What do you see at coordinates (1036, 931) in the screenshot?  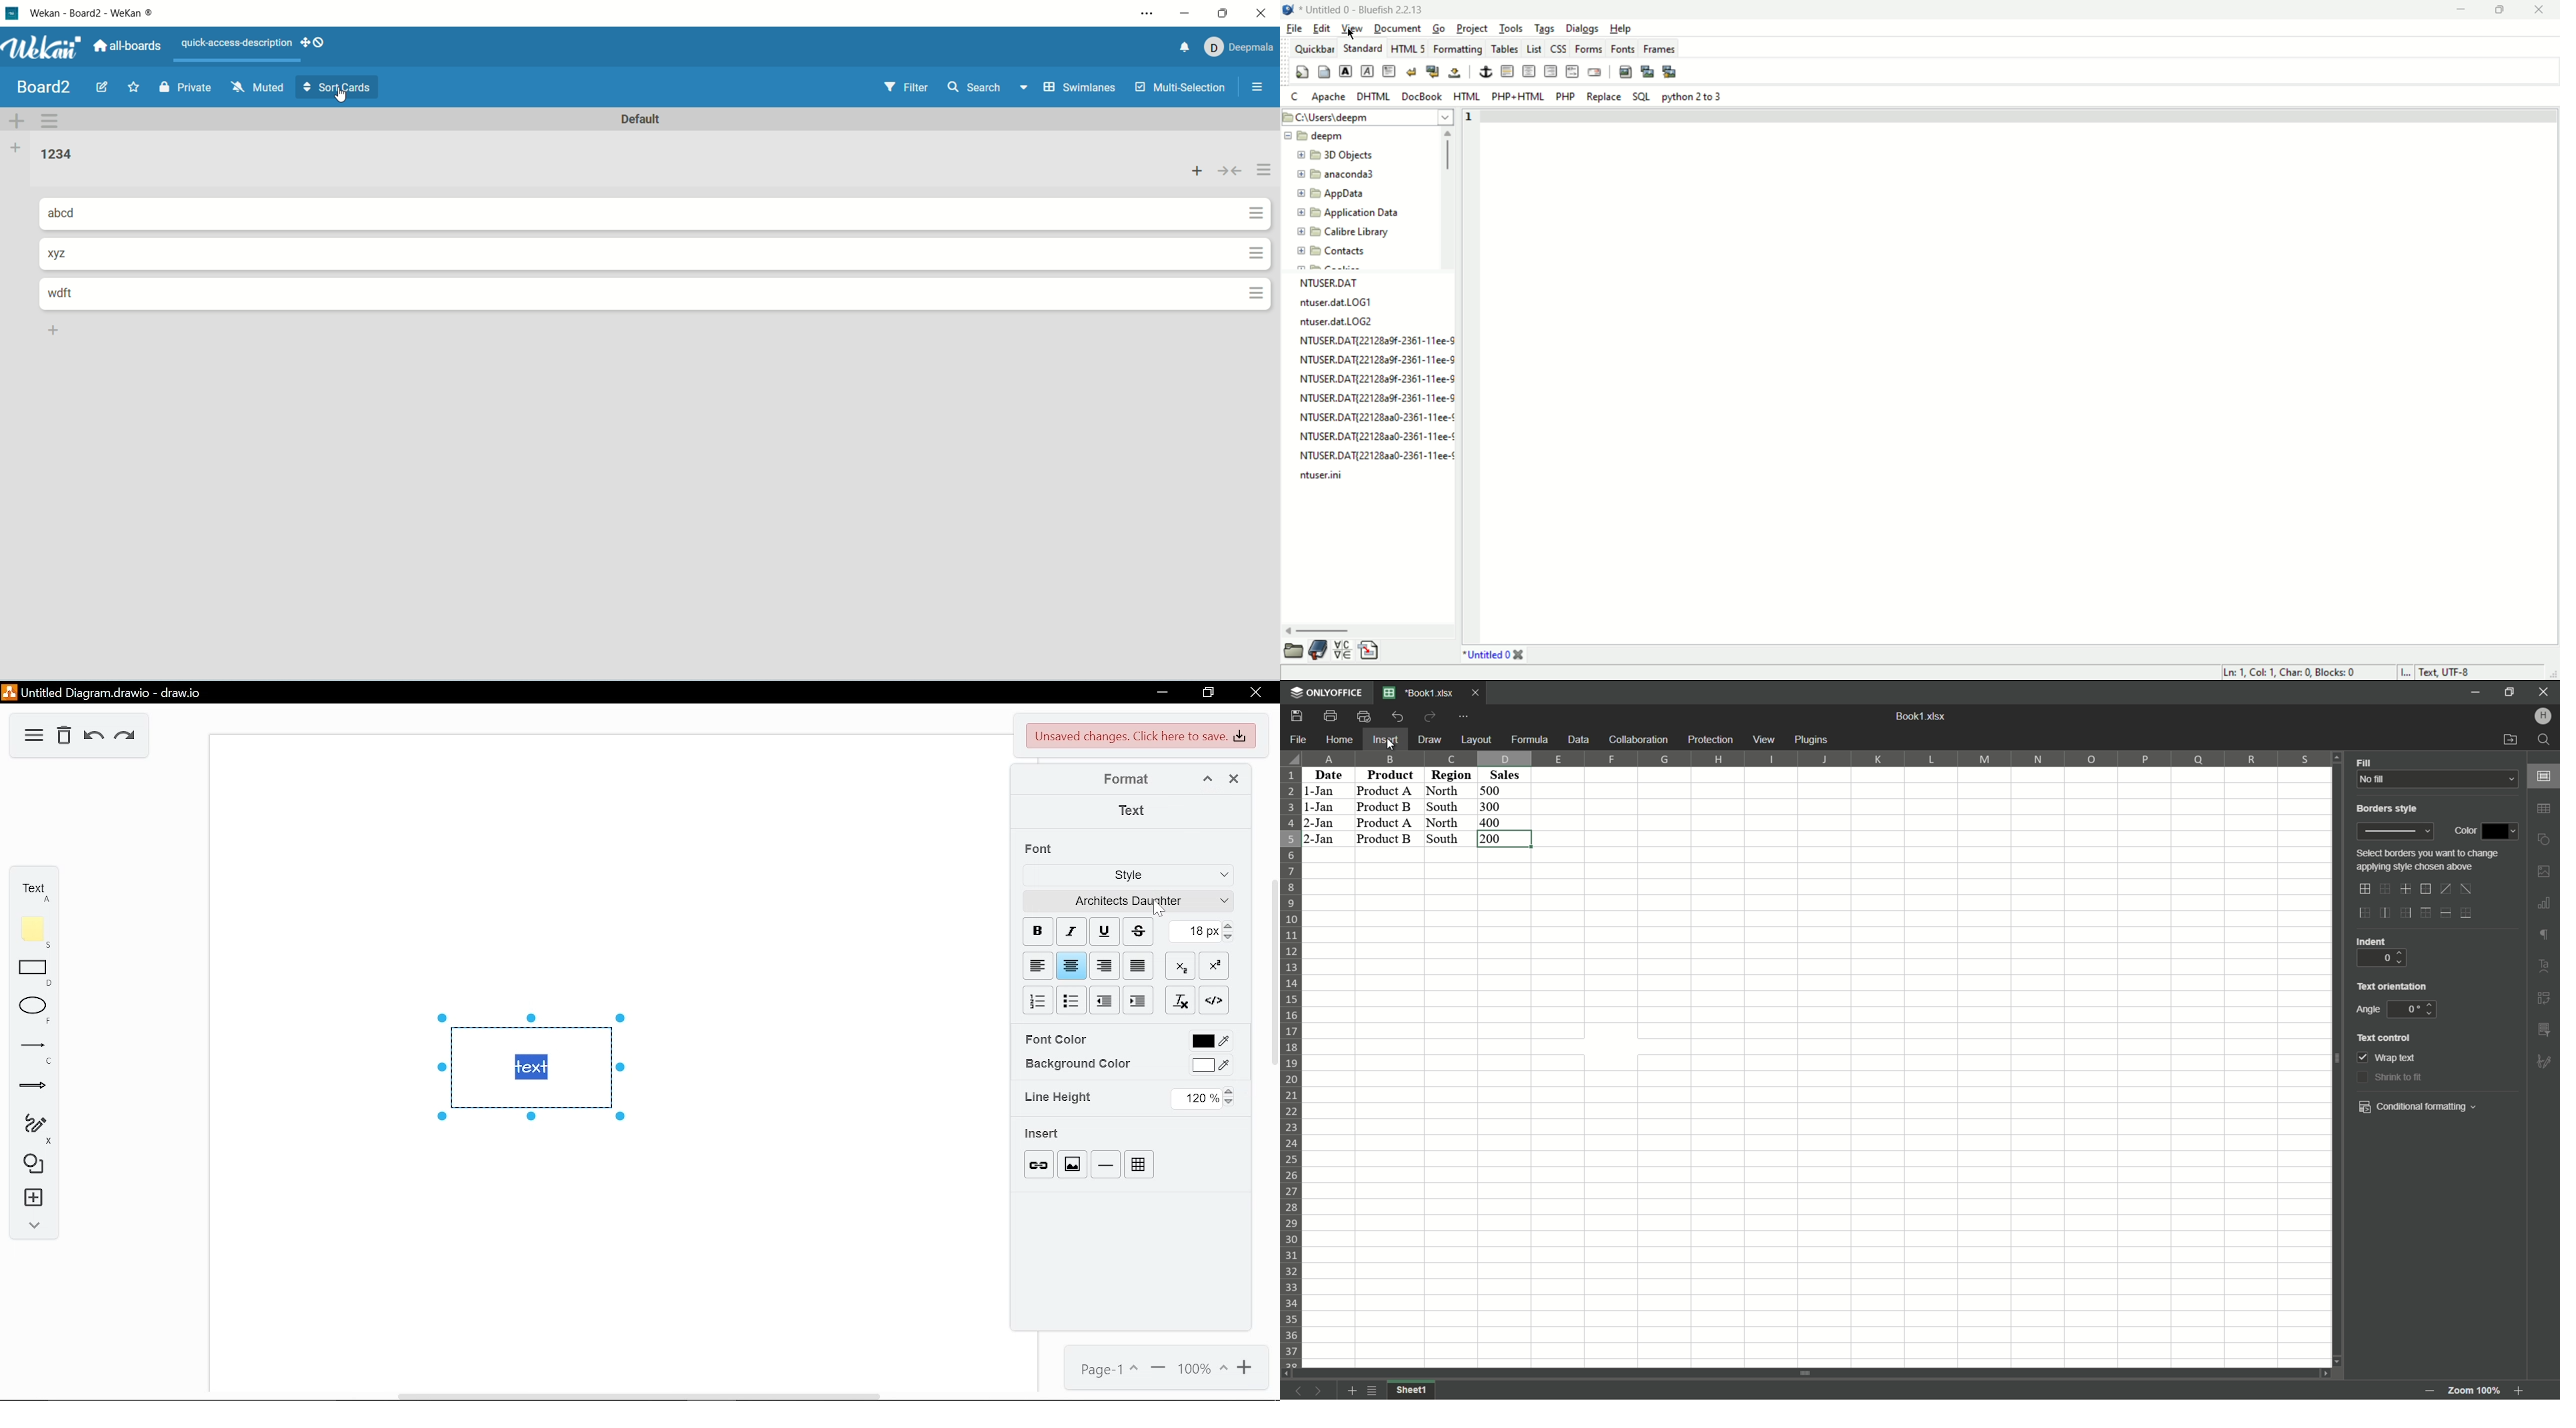 I see `bold` at bounding box center [1036, 931].